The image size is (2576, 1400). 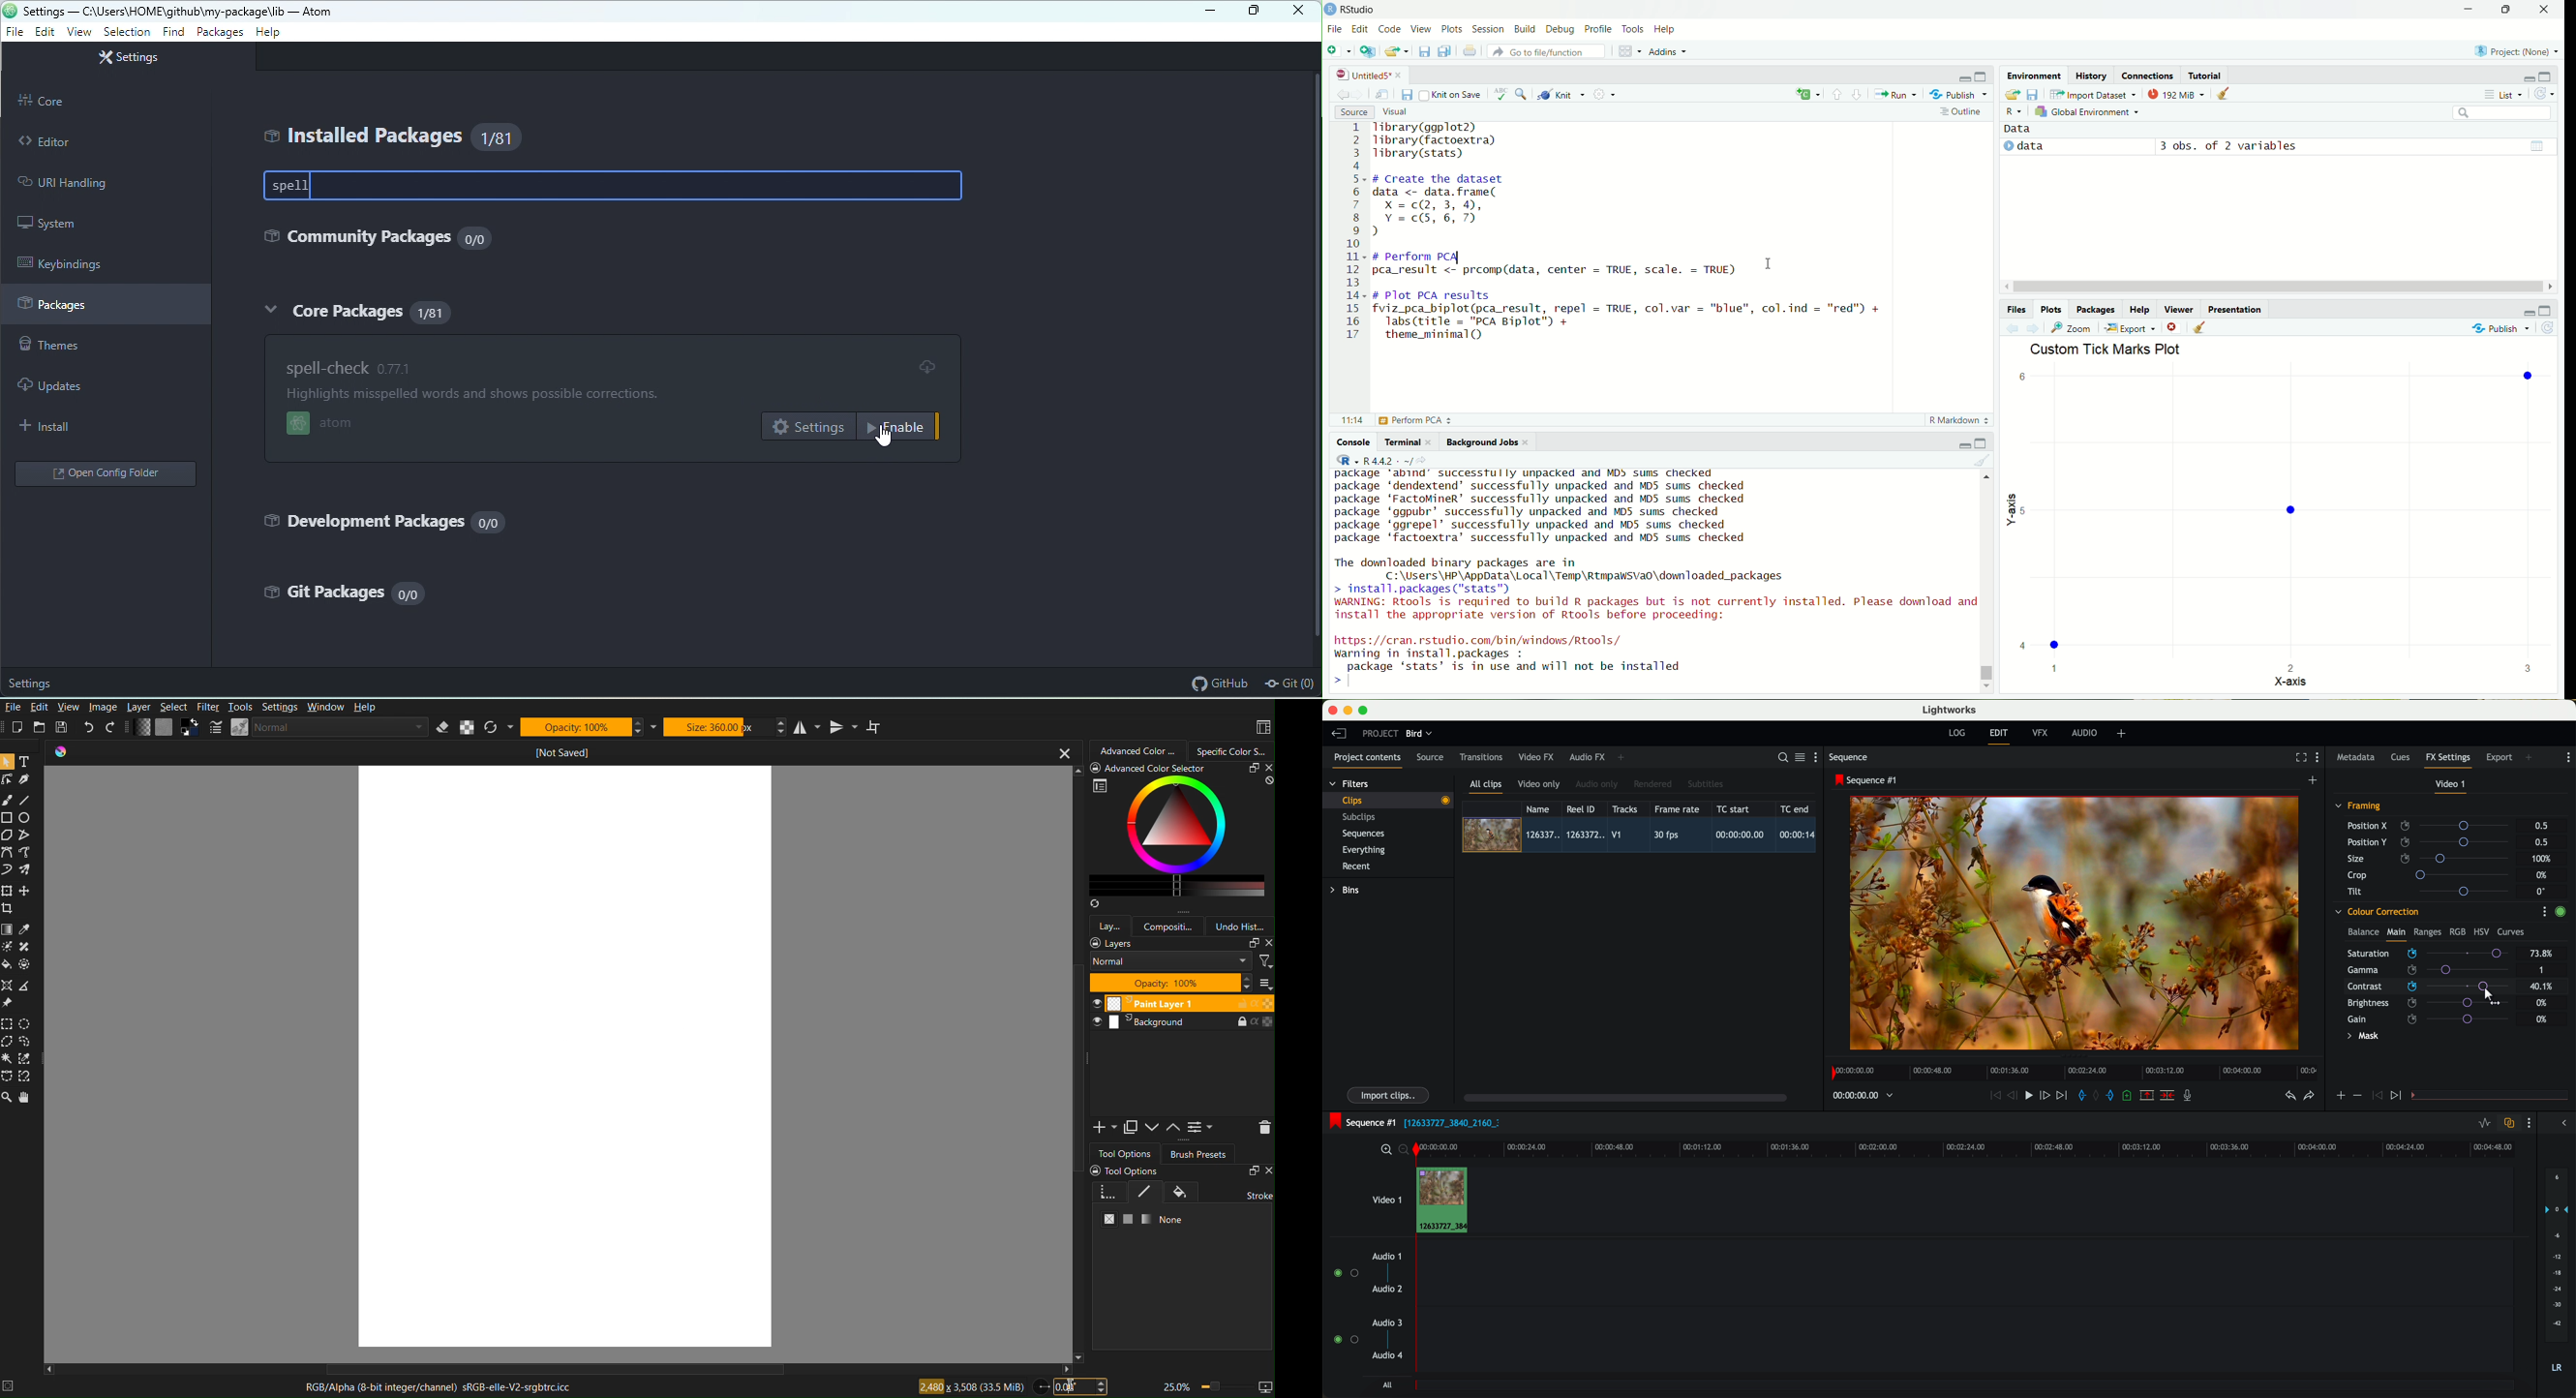 What do you see at coordinates (1837, 94) in the screenshot?
I see `go to previous` at bounding box center [1837, 94].